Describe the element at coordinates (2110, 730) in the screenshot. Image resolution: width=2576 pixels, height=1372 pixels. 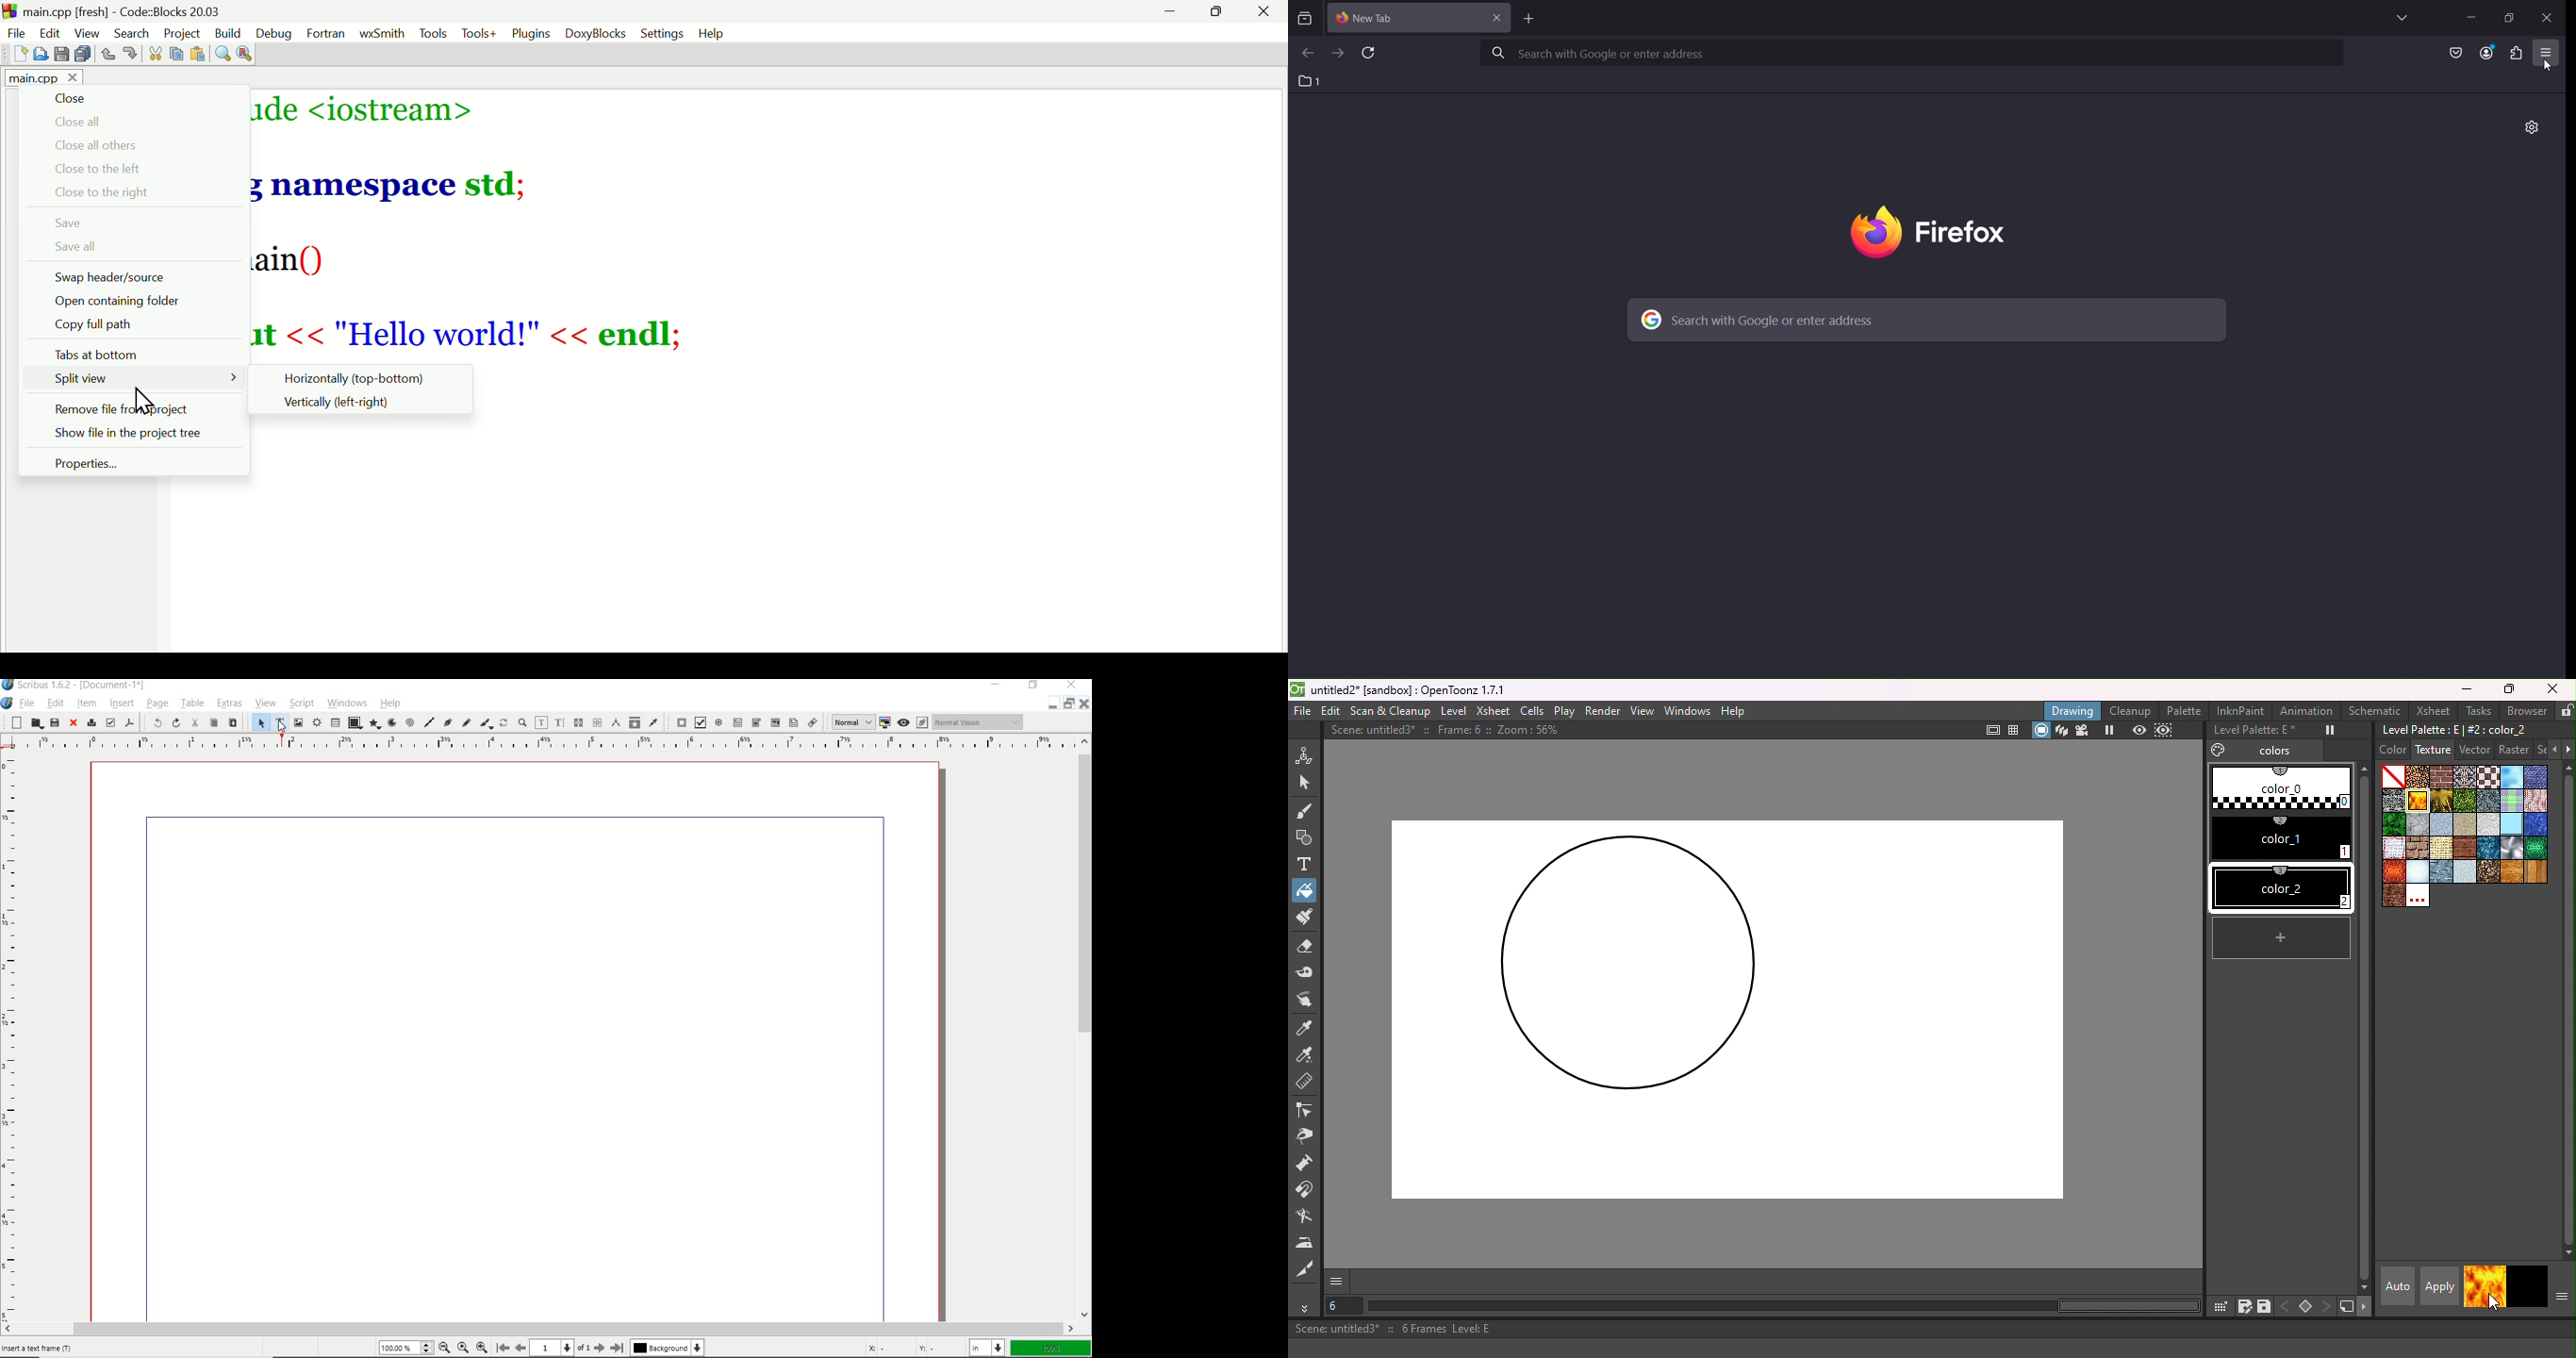
I see `Freeze` at that location.